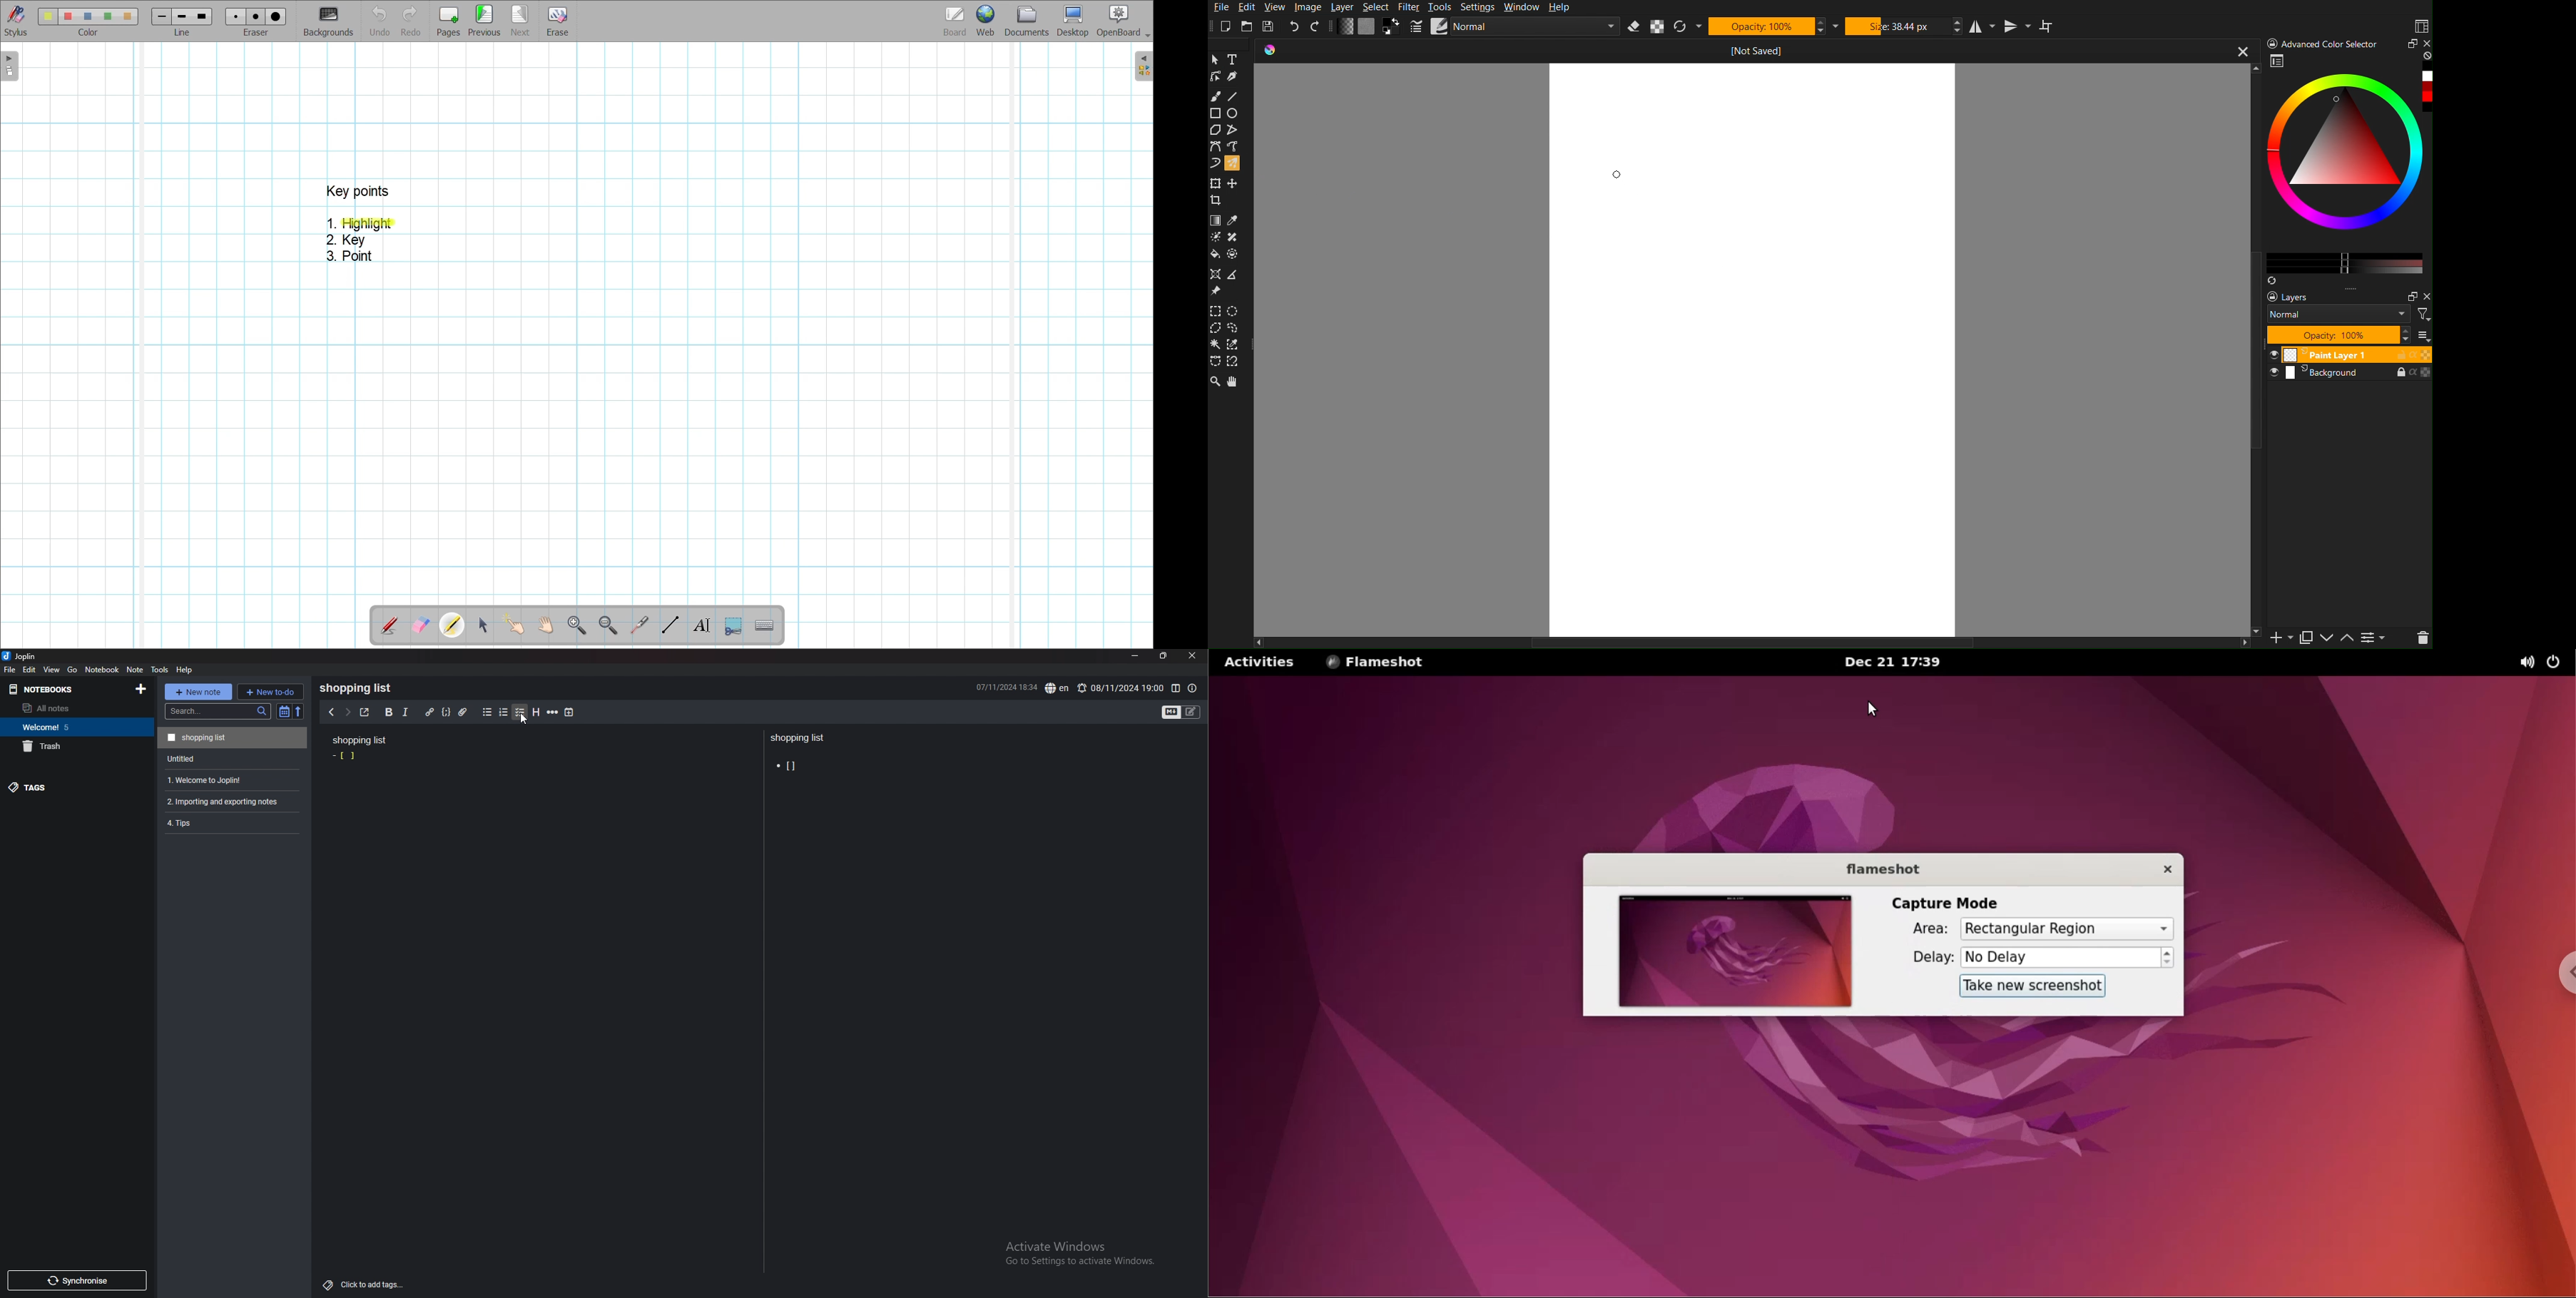  What do you see at coordinates (53, 669) in the screenshot?
I see `view` at bounding box center [53, 669].